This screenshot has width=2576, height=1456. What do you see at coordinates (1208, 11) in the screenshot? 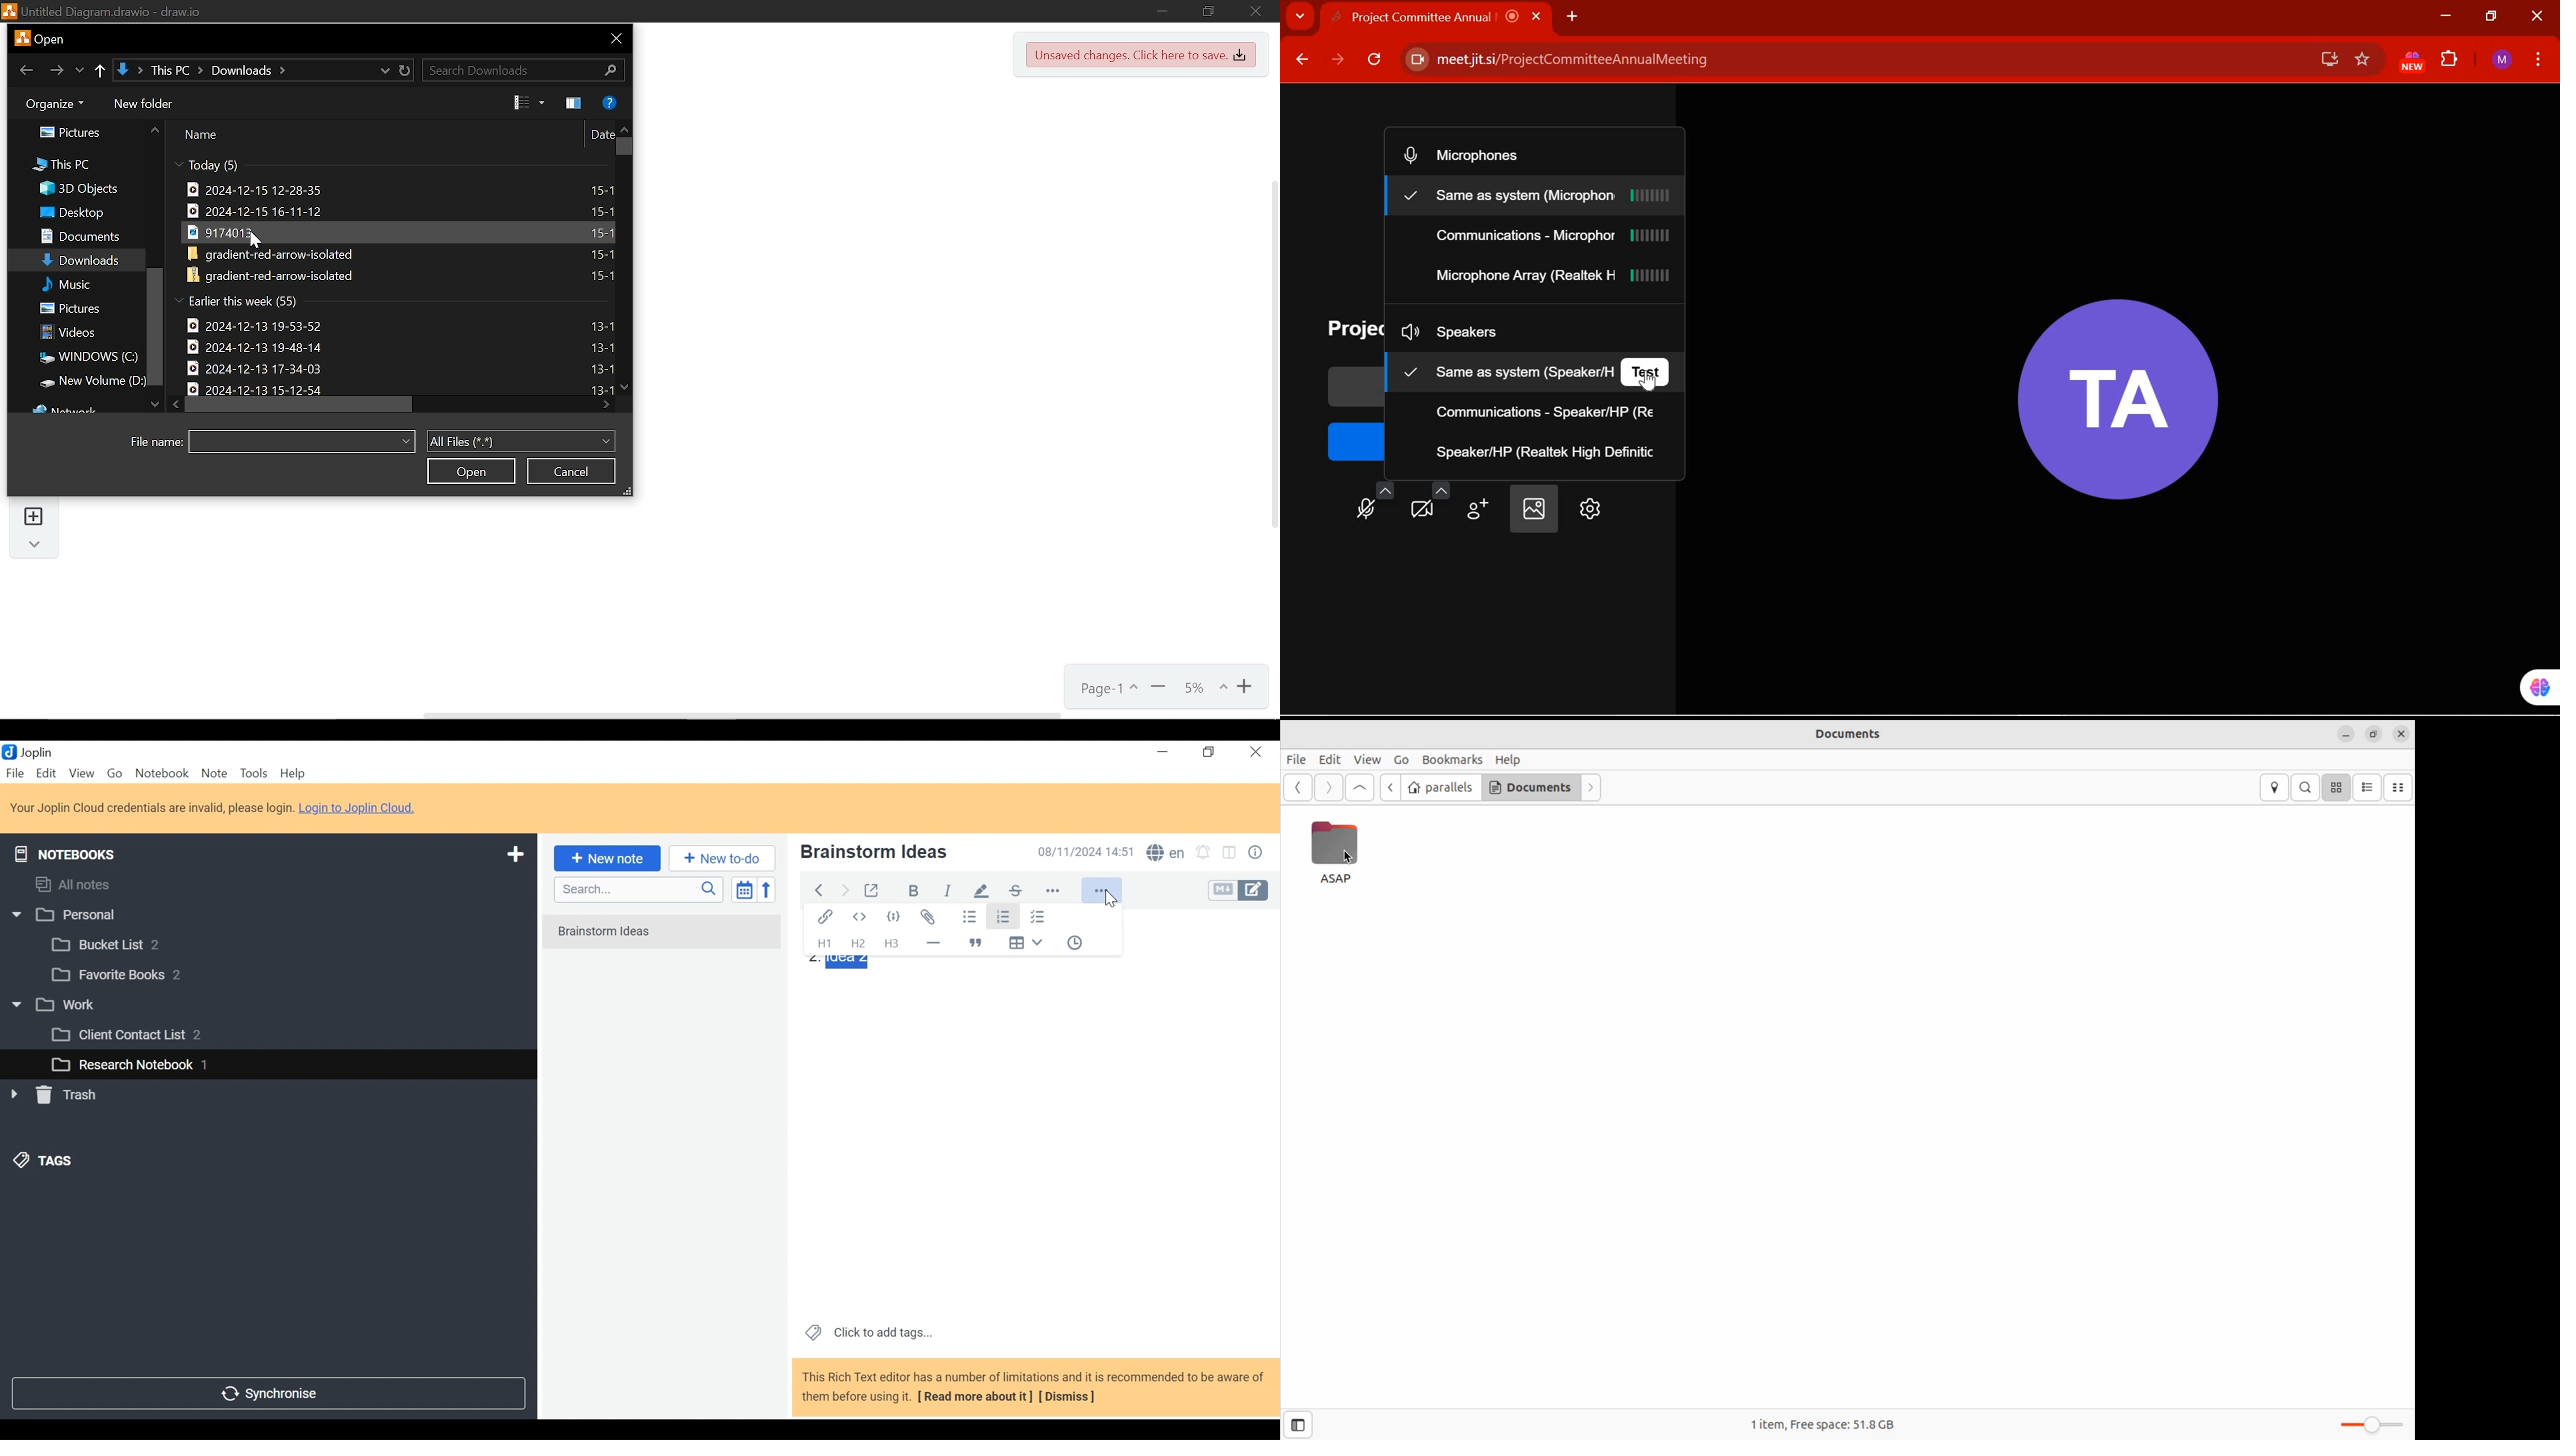
I see `Restore down` at bounding box center [1208, 11].